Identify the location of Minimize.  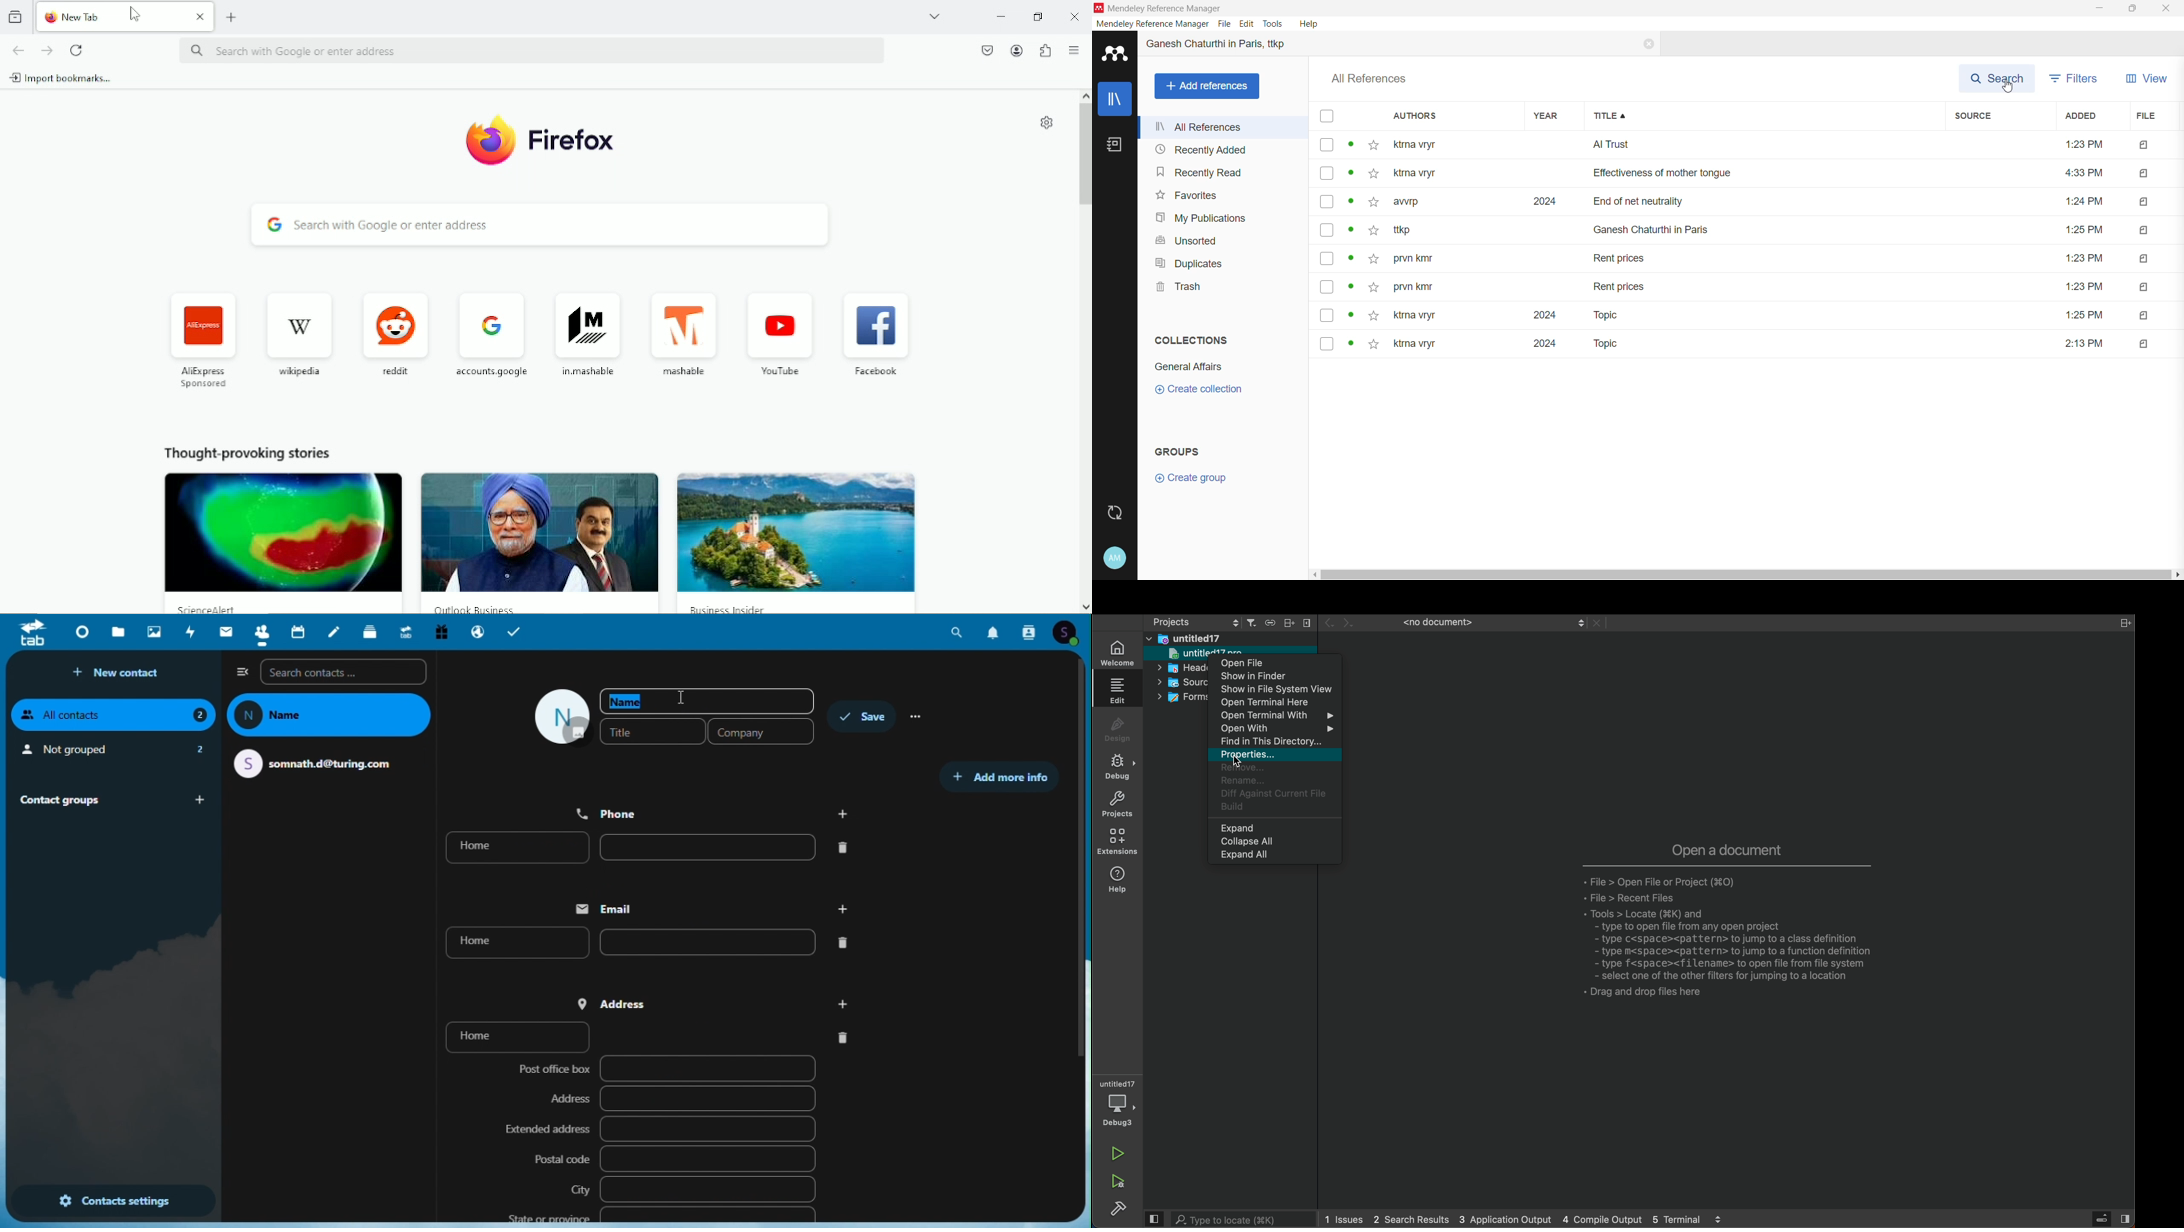
(2096, 10).